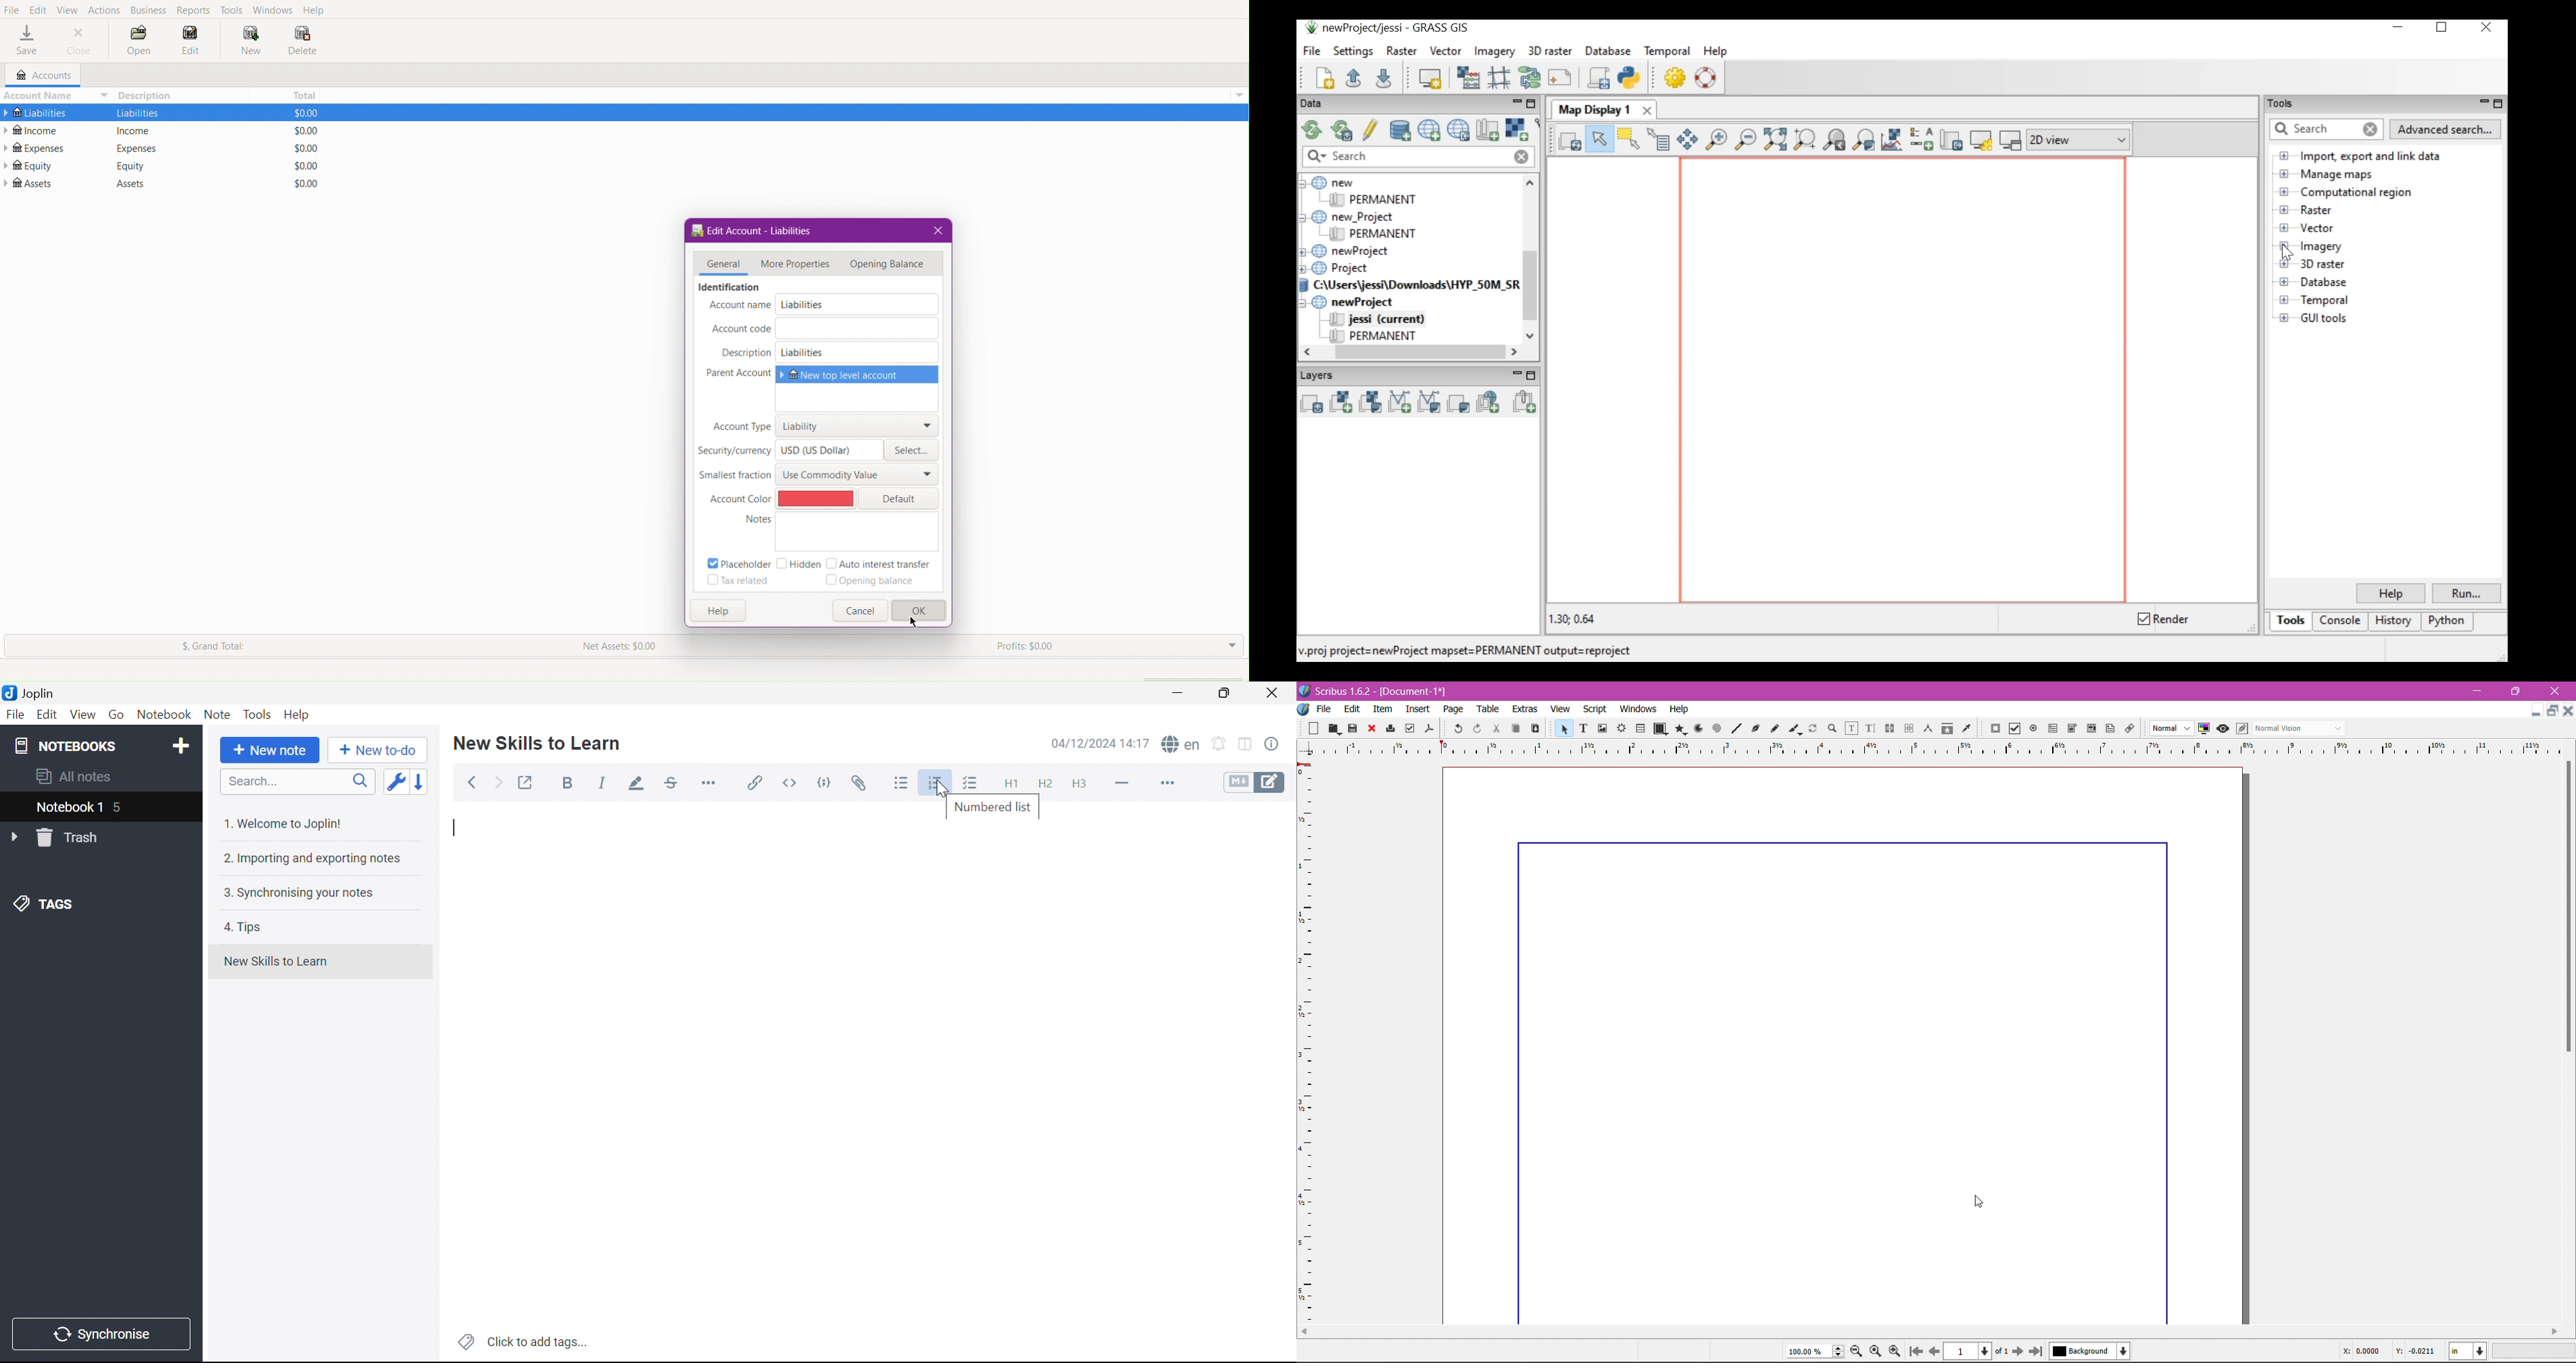  I want to click on Note properties, so click(1271, 744).